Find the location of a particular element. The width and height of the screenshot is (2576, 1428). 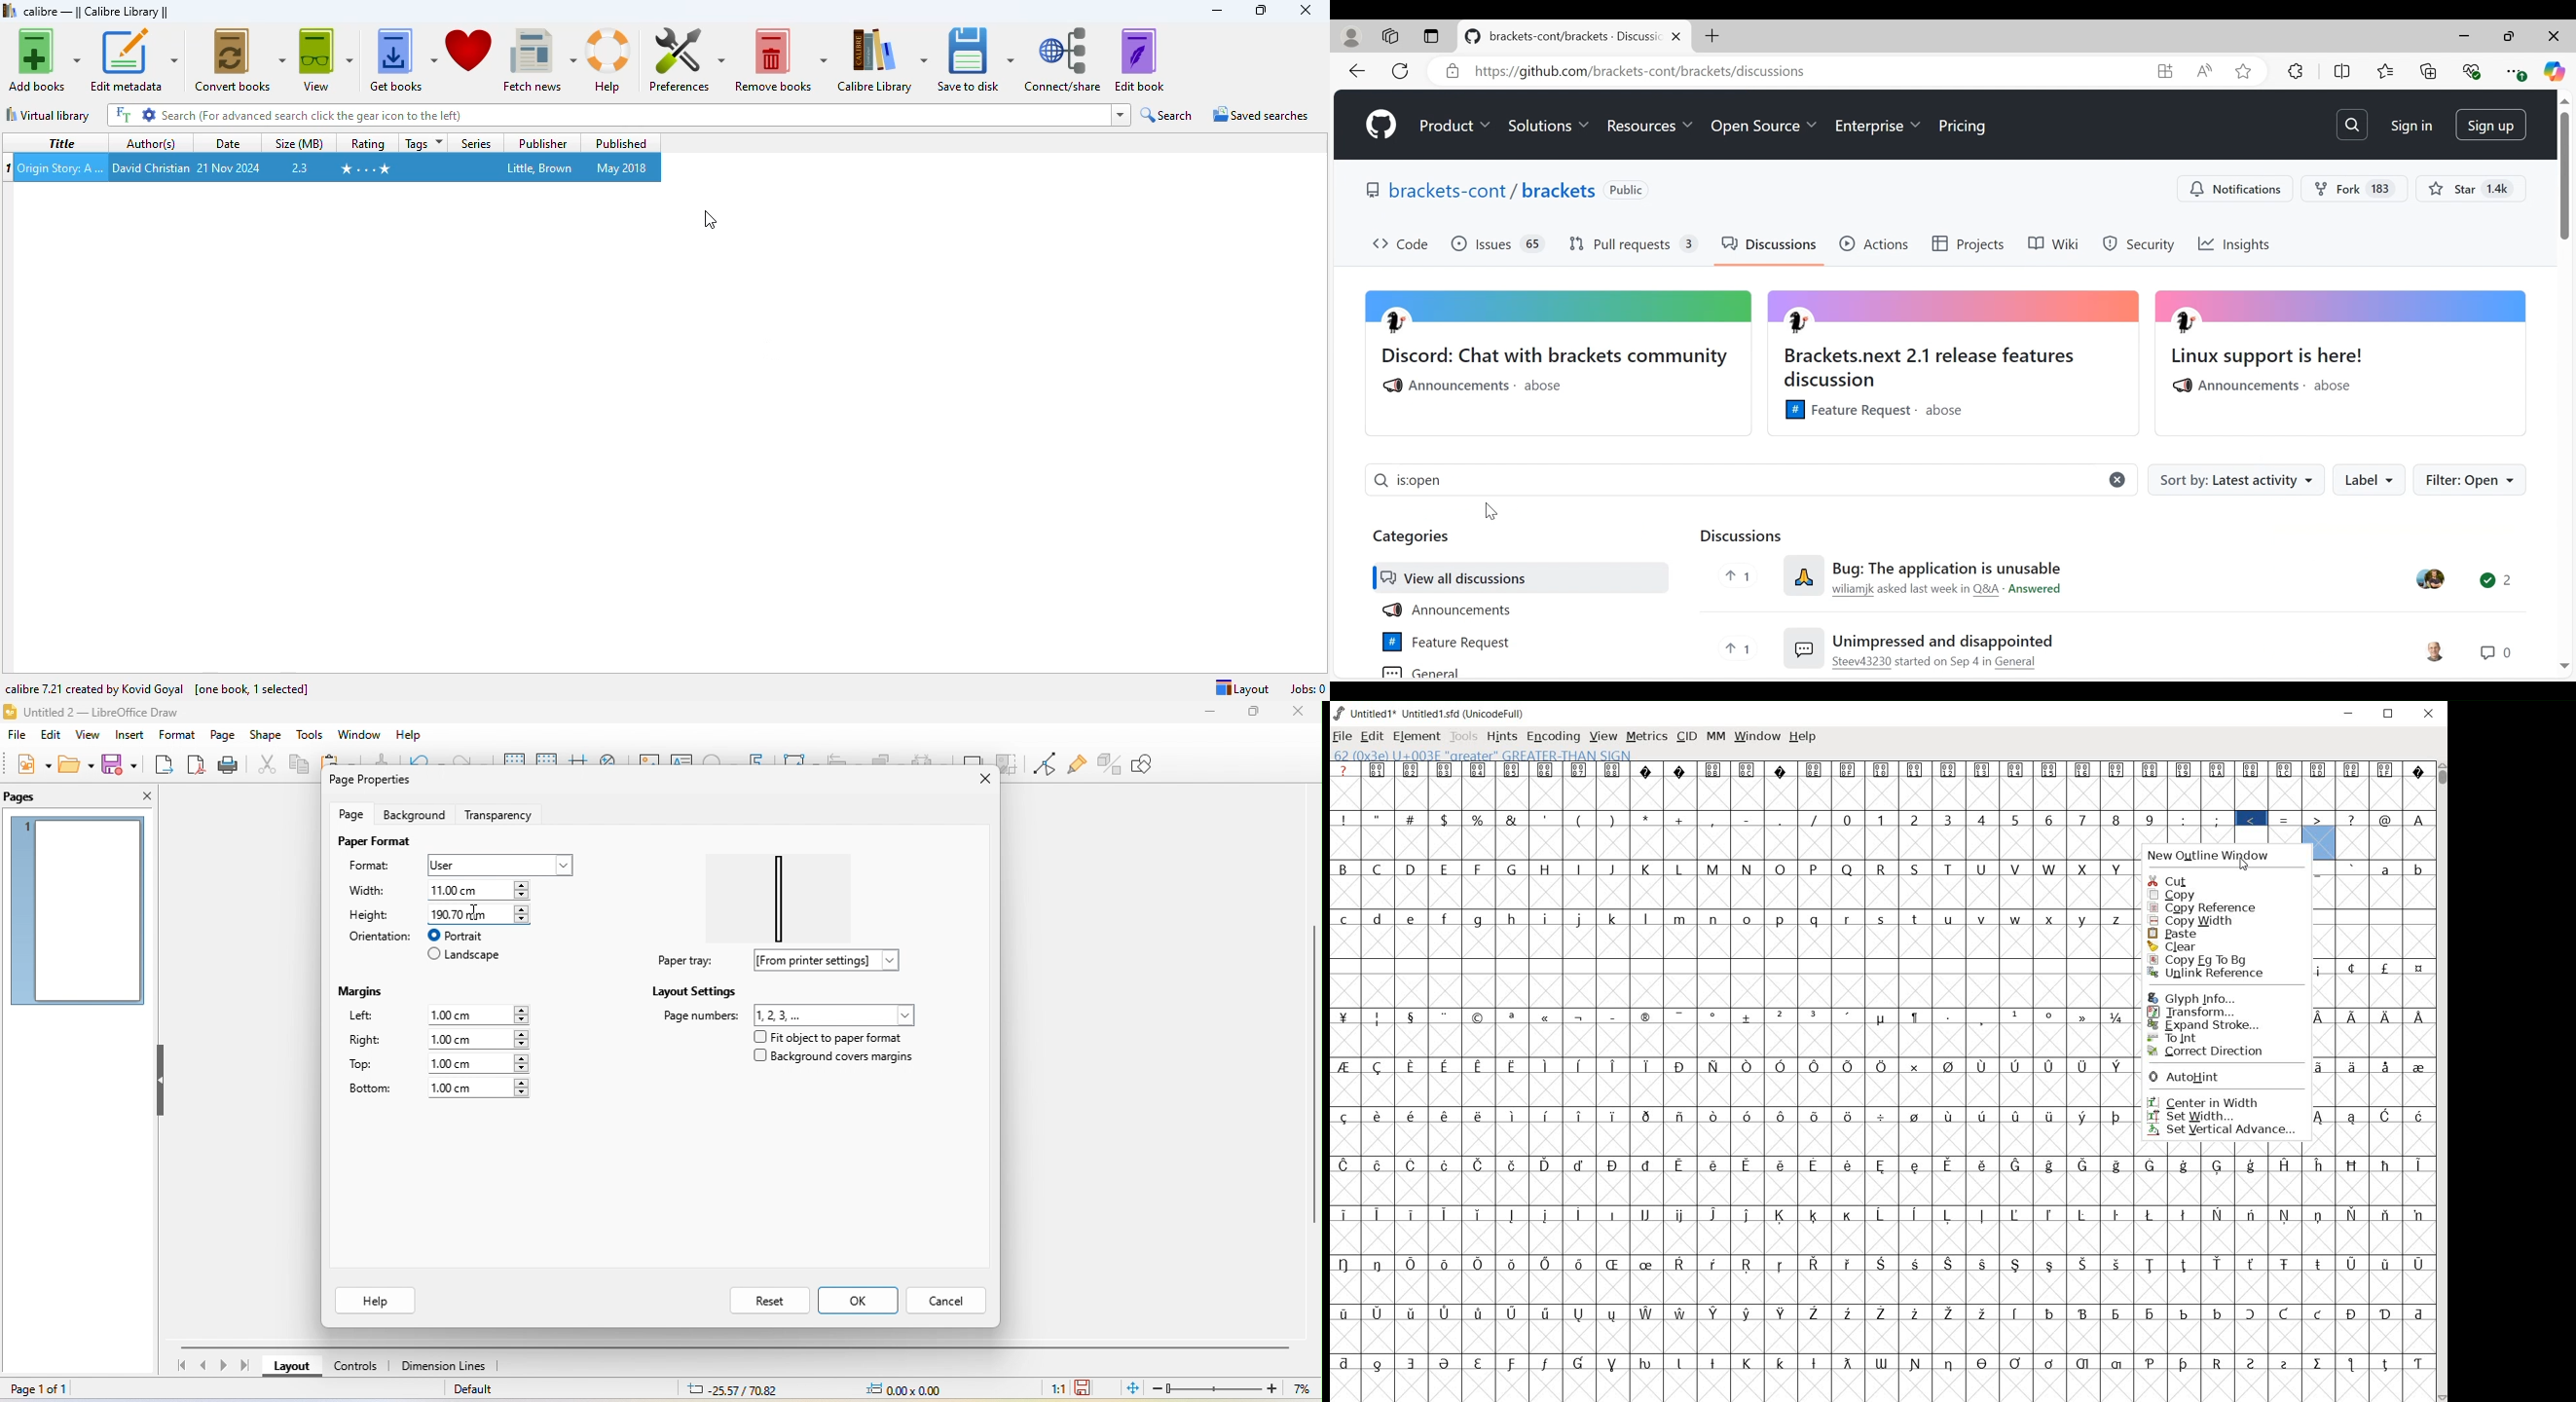

margins is located at coordinates (365, 989).